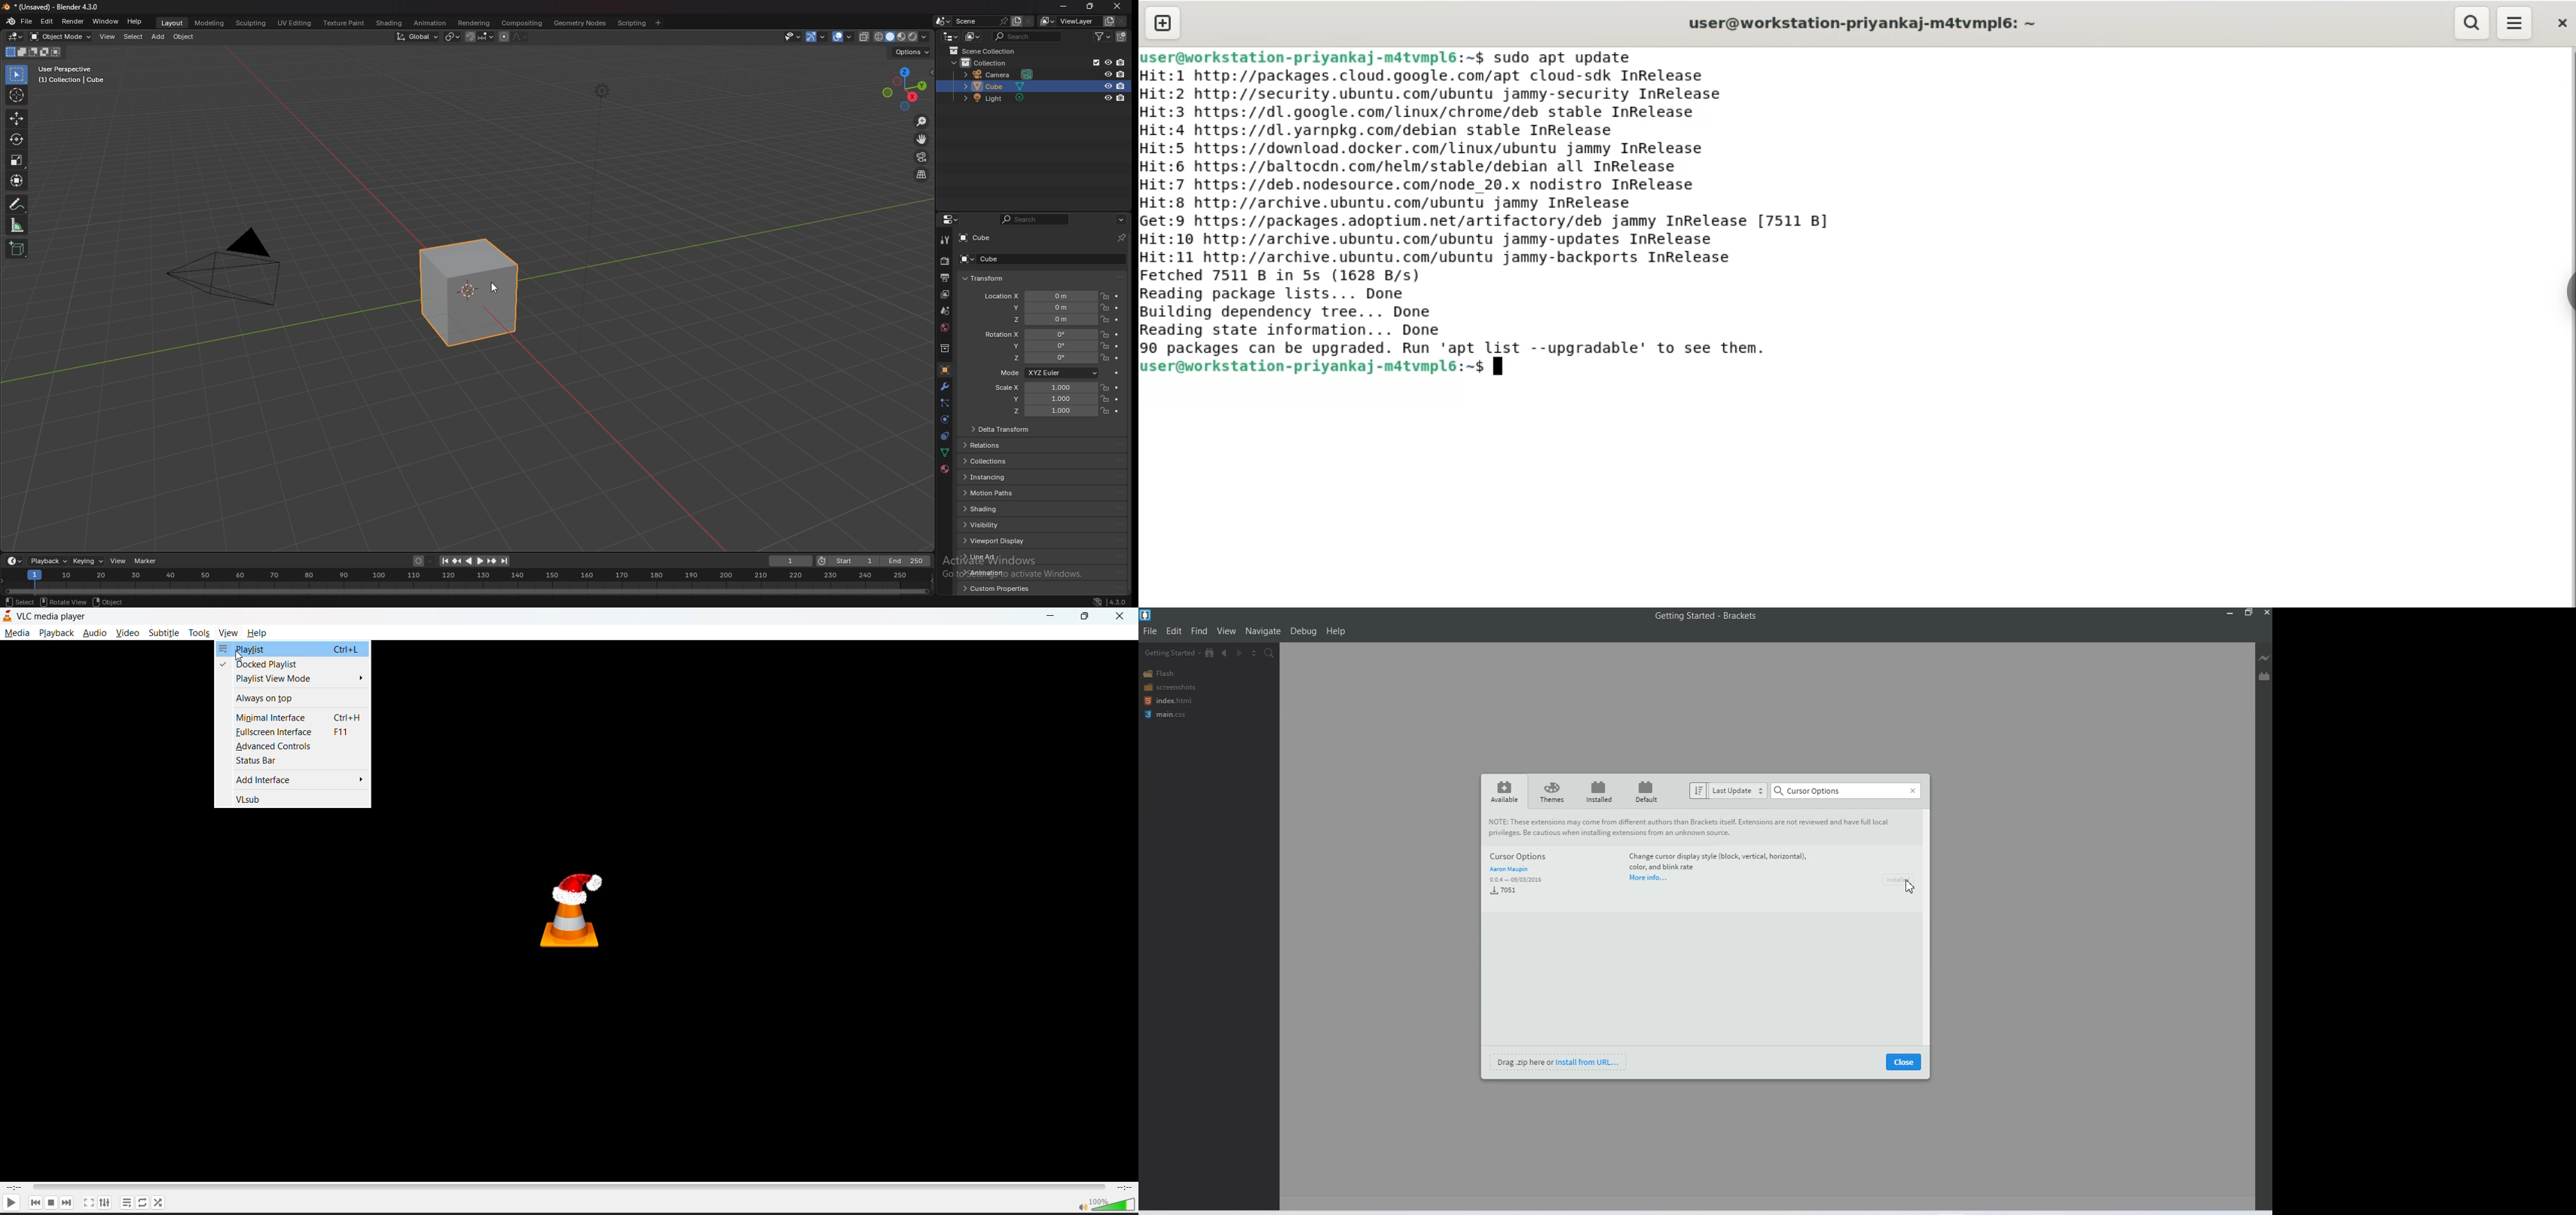 This screenshot has width=2576, height=1232. What do you see at coordinates (494, 287) in the screenshot?
I see `cursor` at bounding box center [494, 287].